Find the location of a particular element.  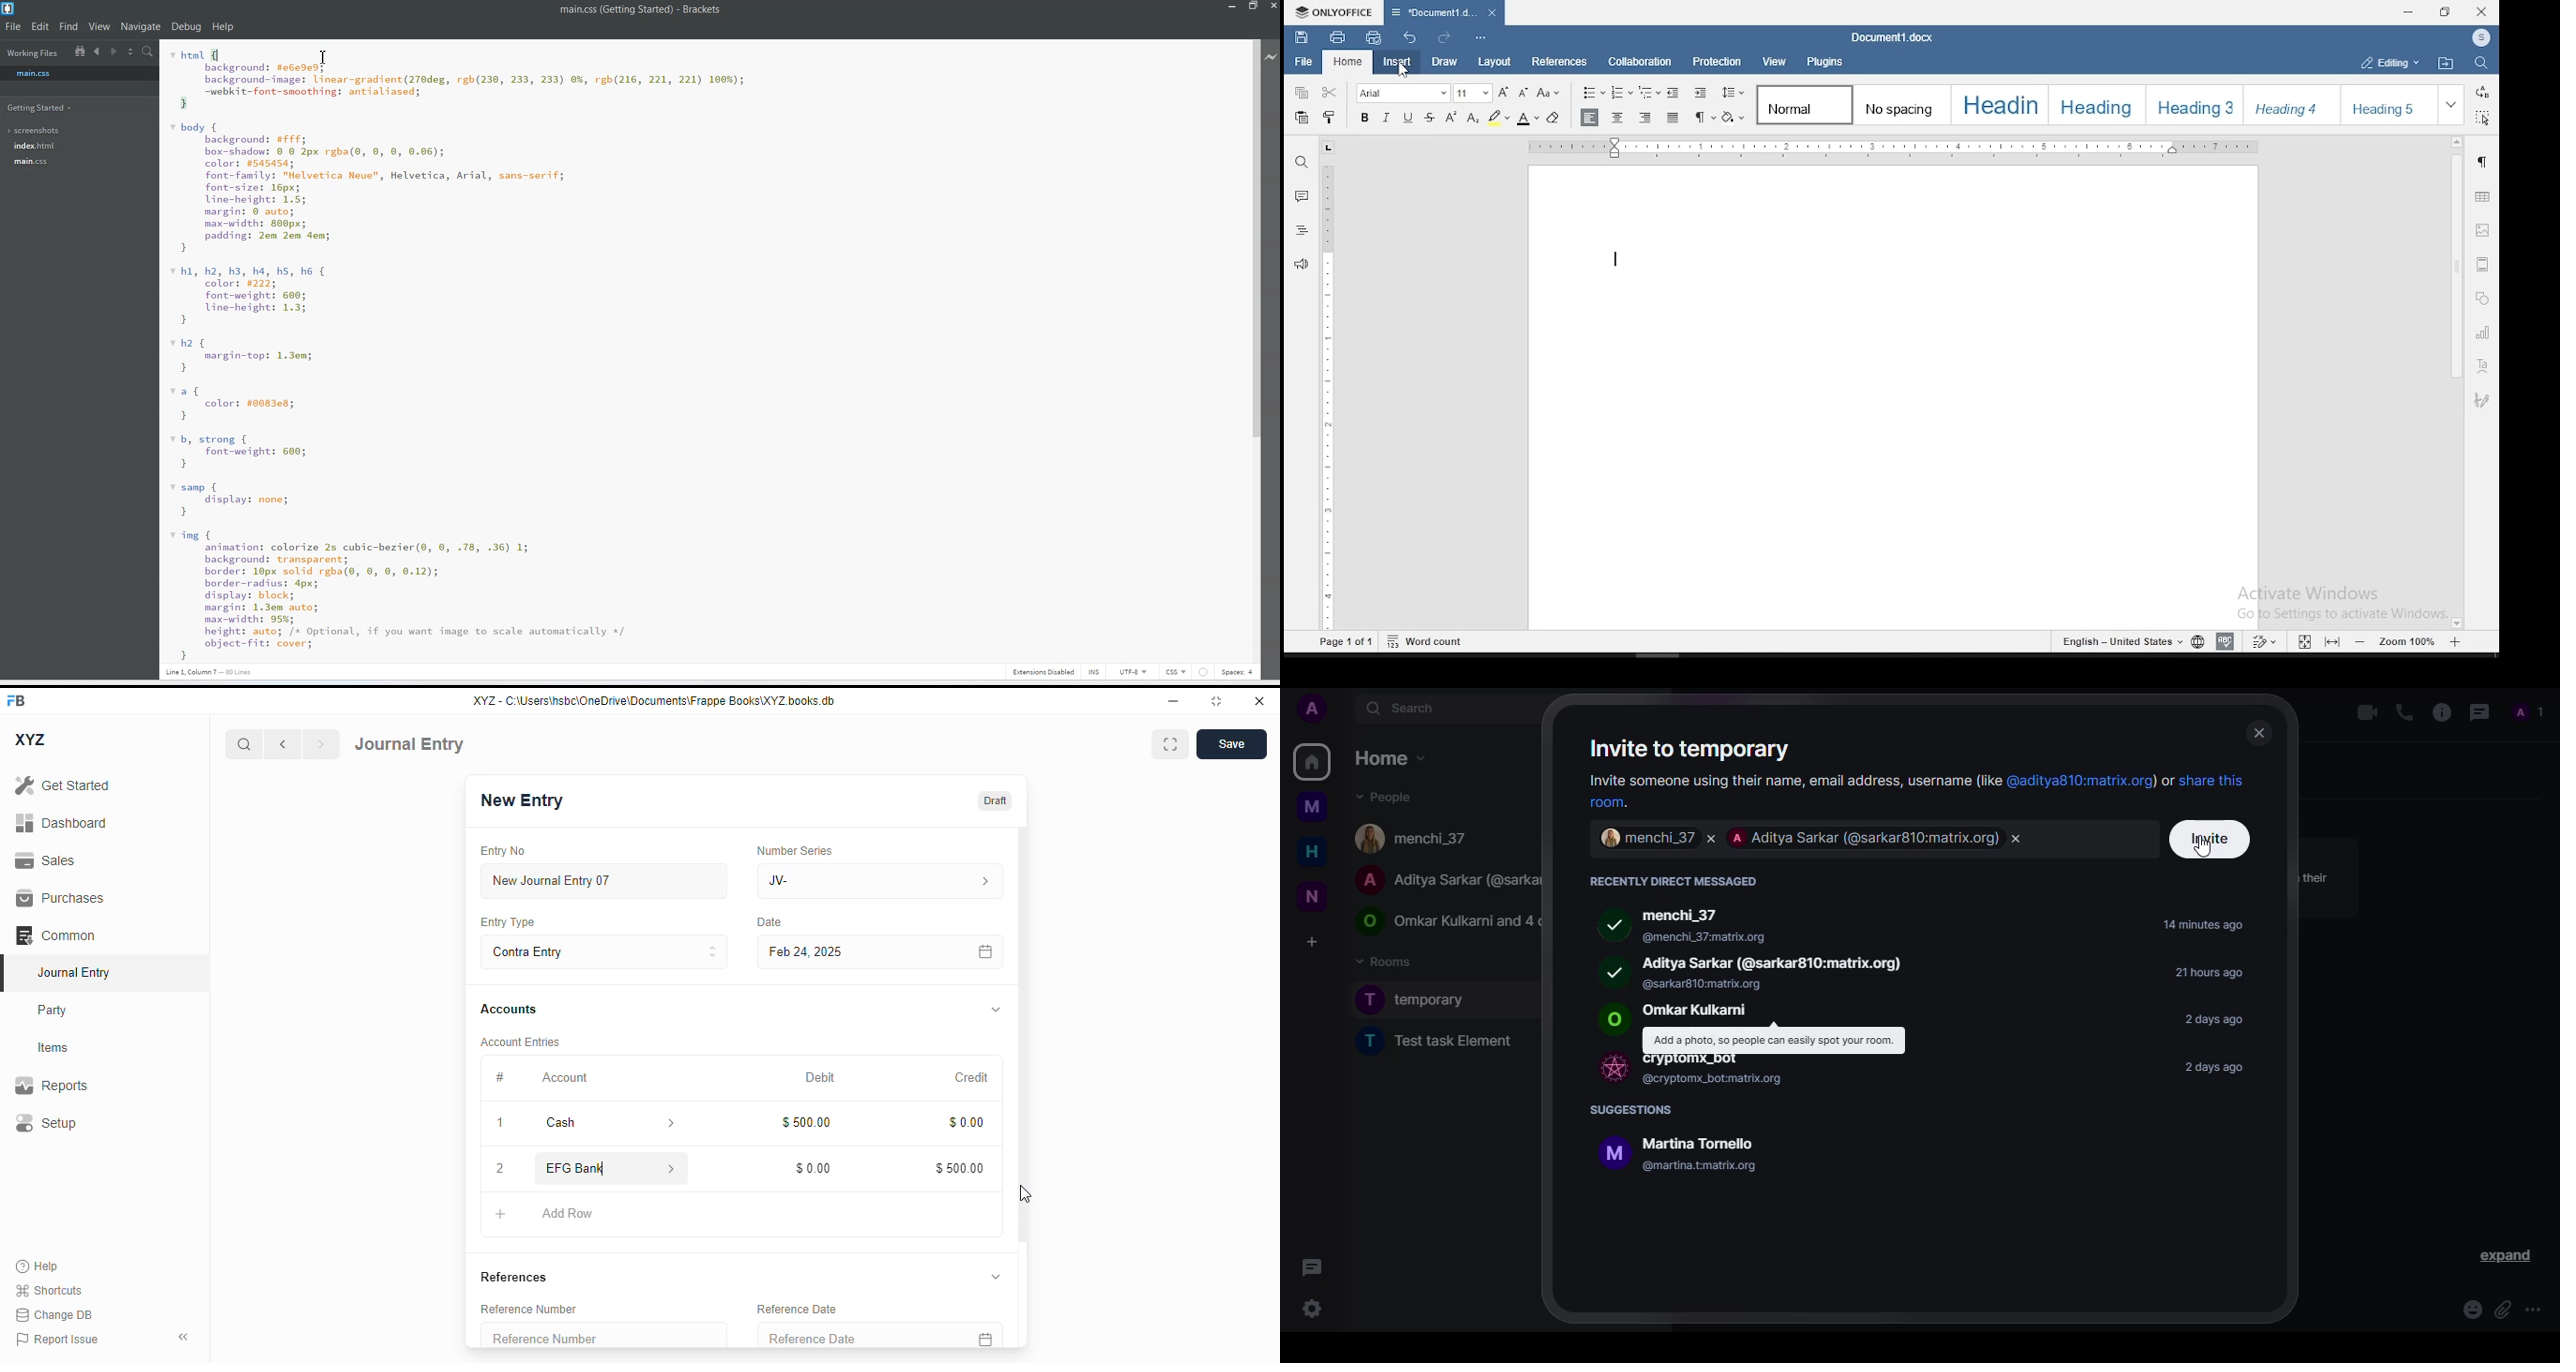

home is located at coordinates (1348, 62).